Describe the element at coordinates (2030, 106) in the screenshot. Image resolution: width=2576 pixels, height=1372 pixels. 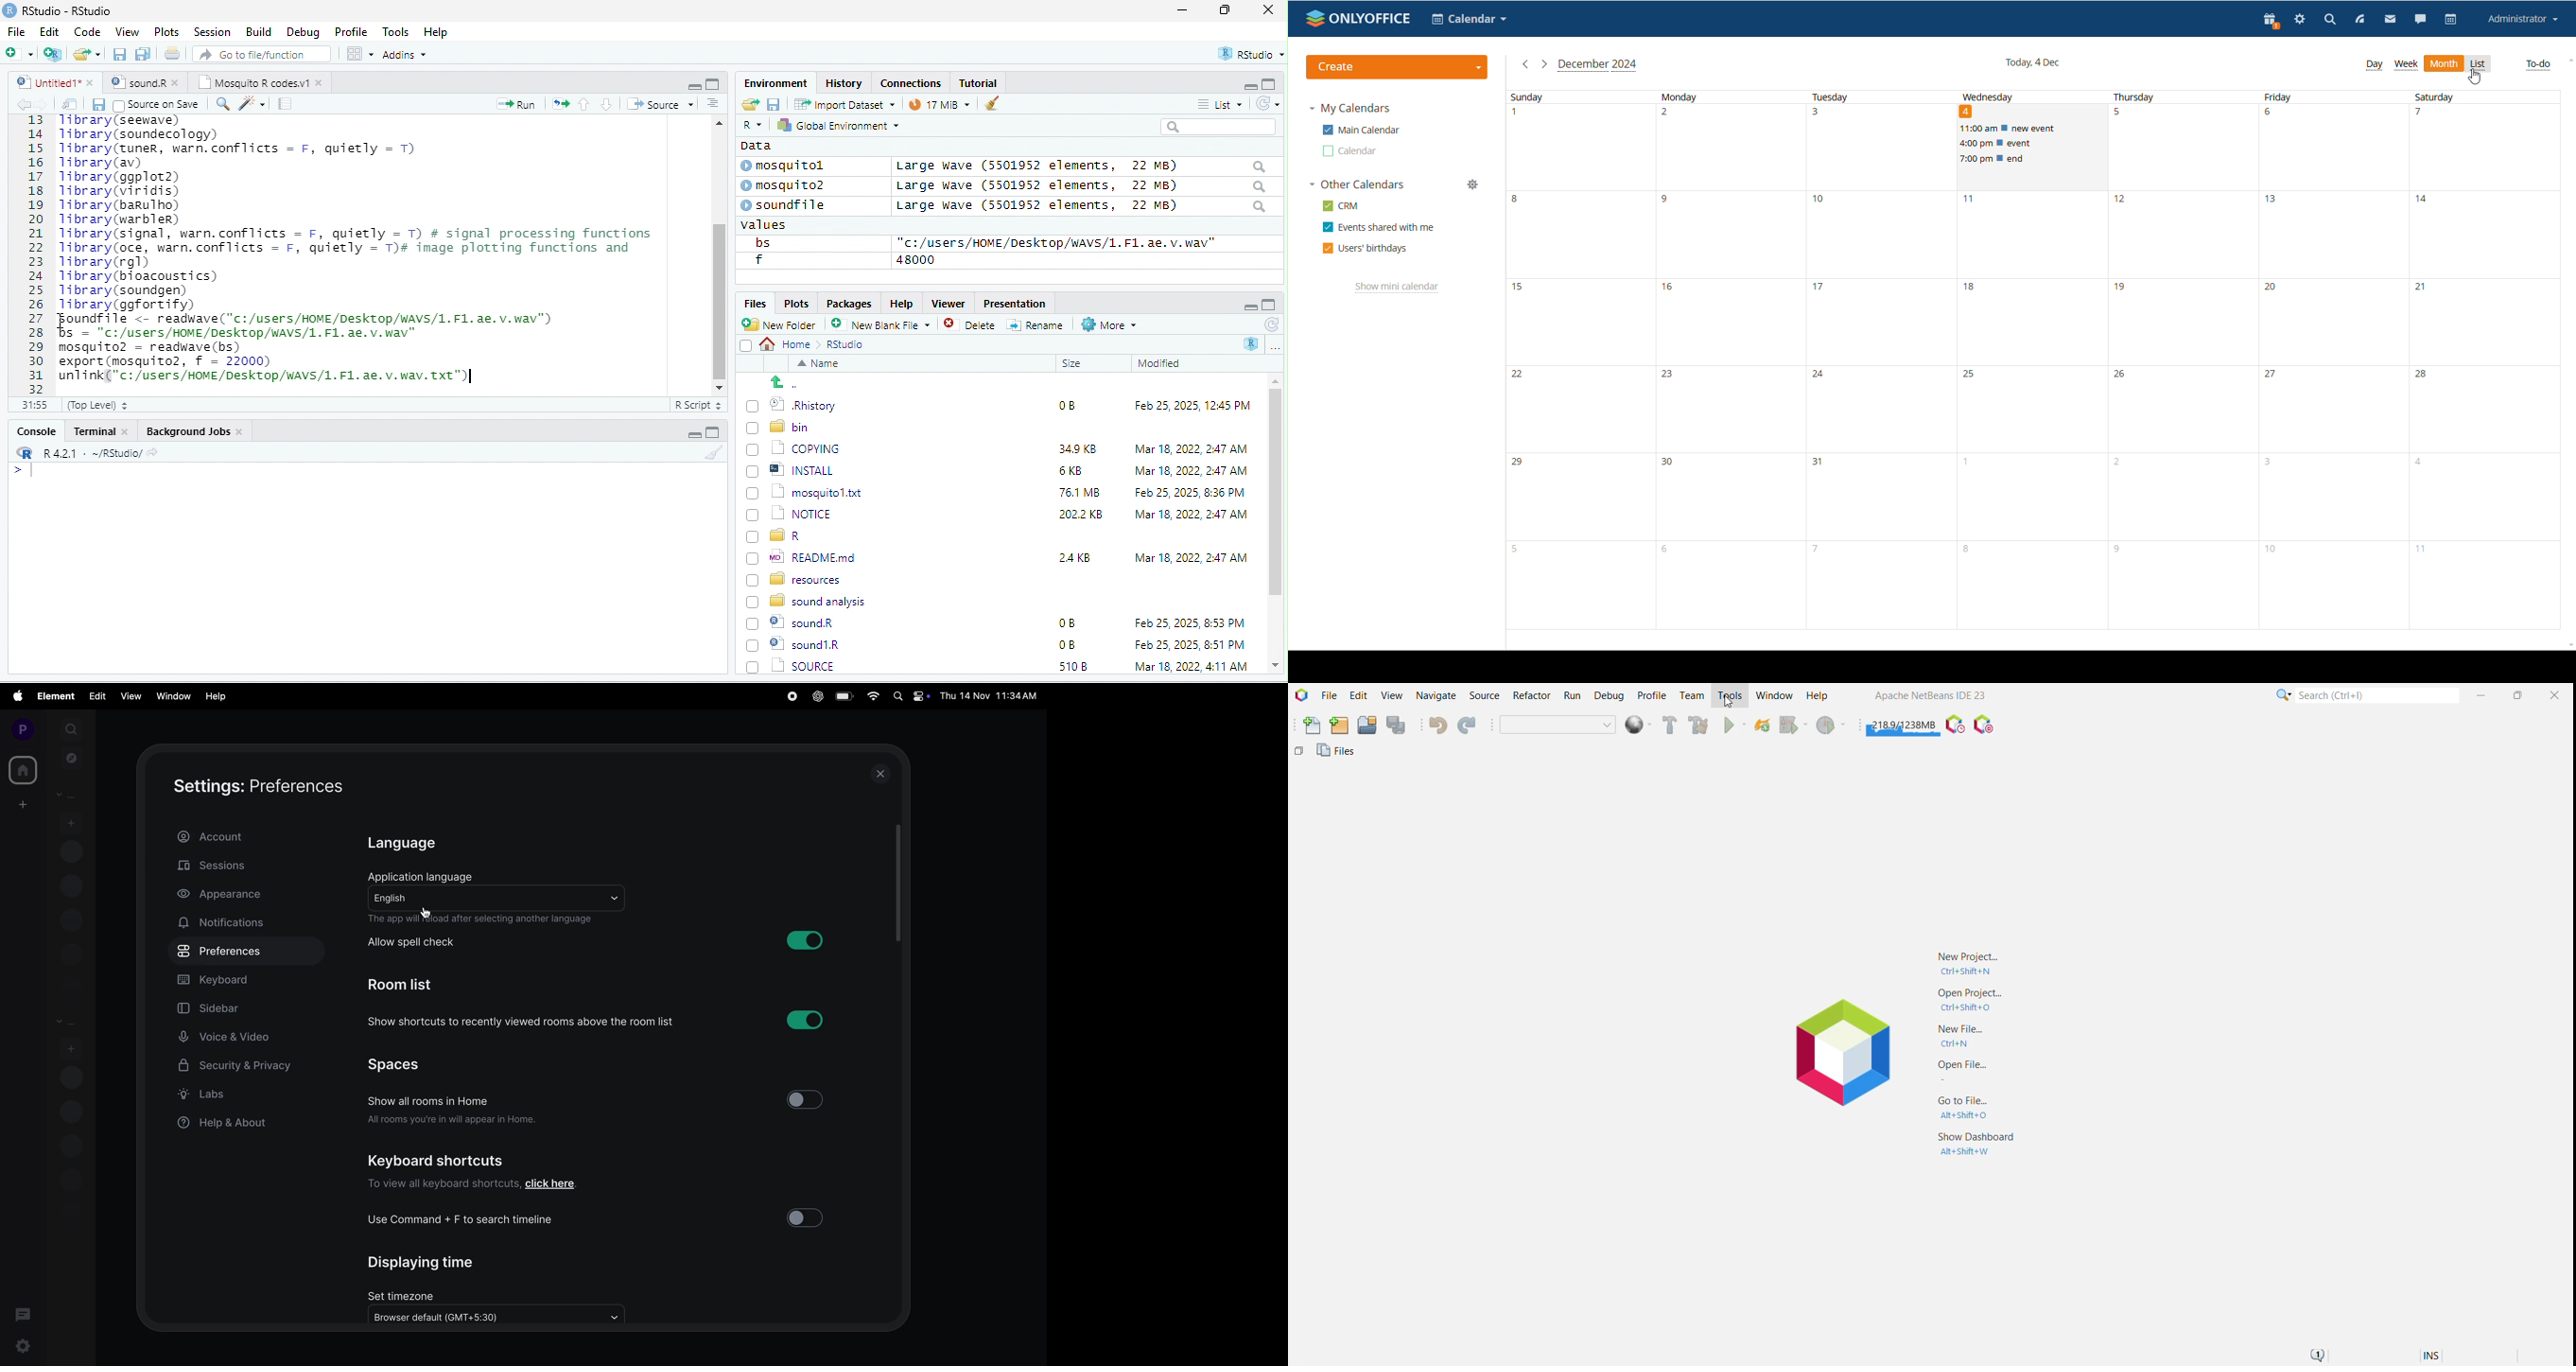
I see `wednesday` at that location.